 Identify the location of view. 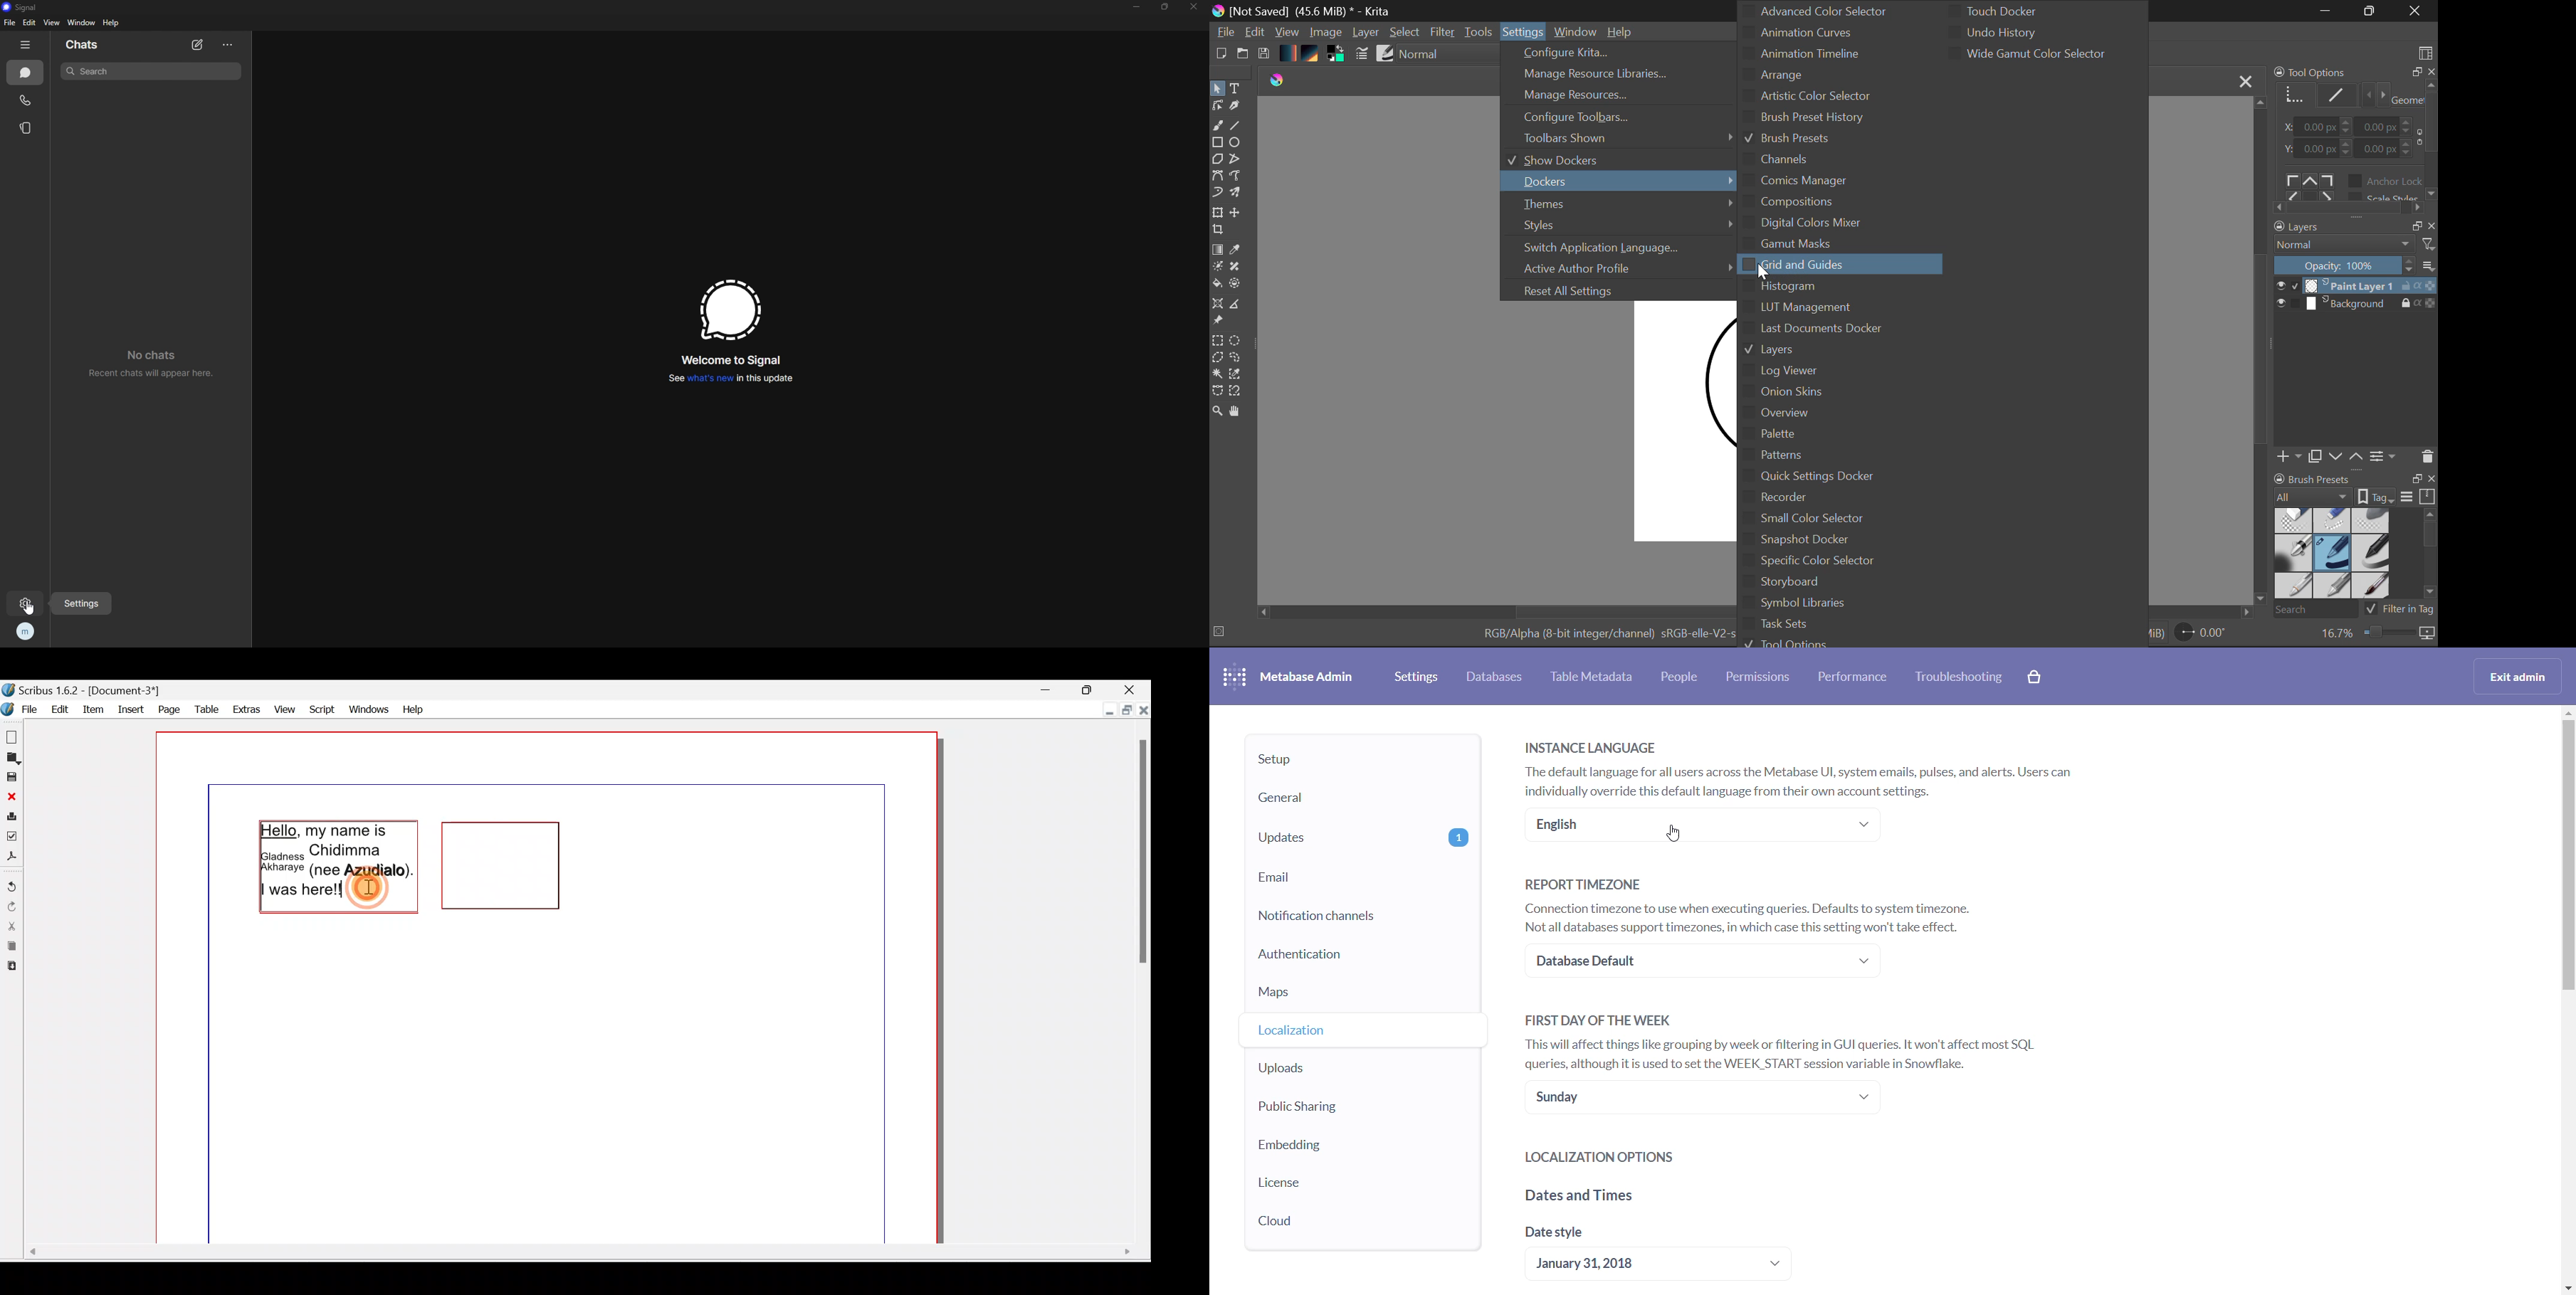
(52, 23).